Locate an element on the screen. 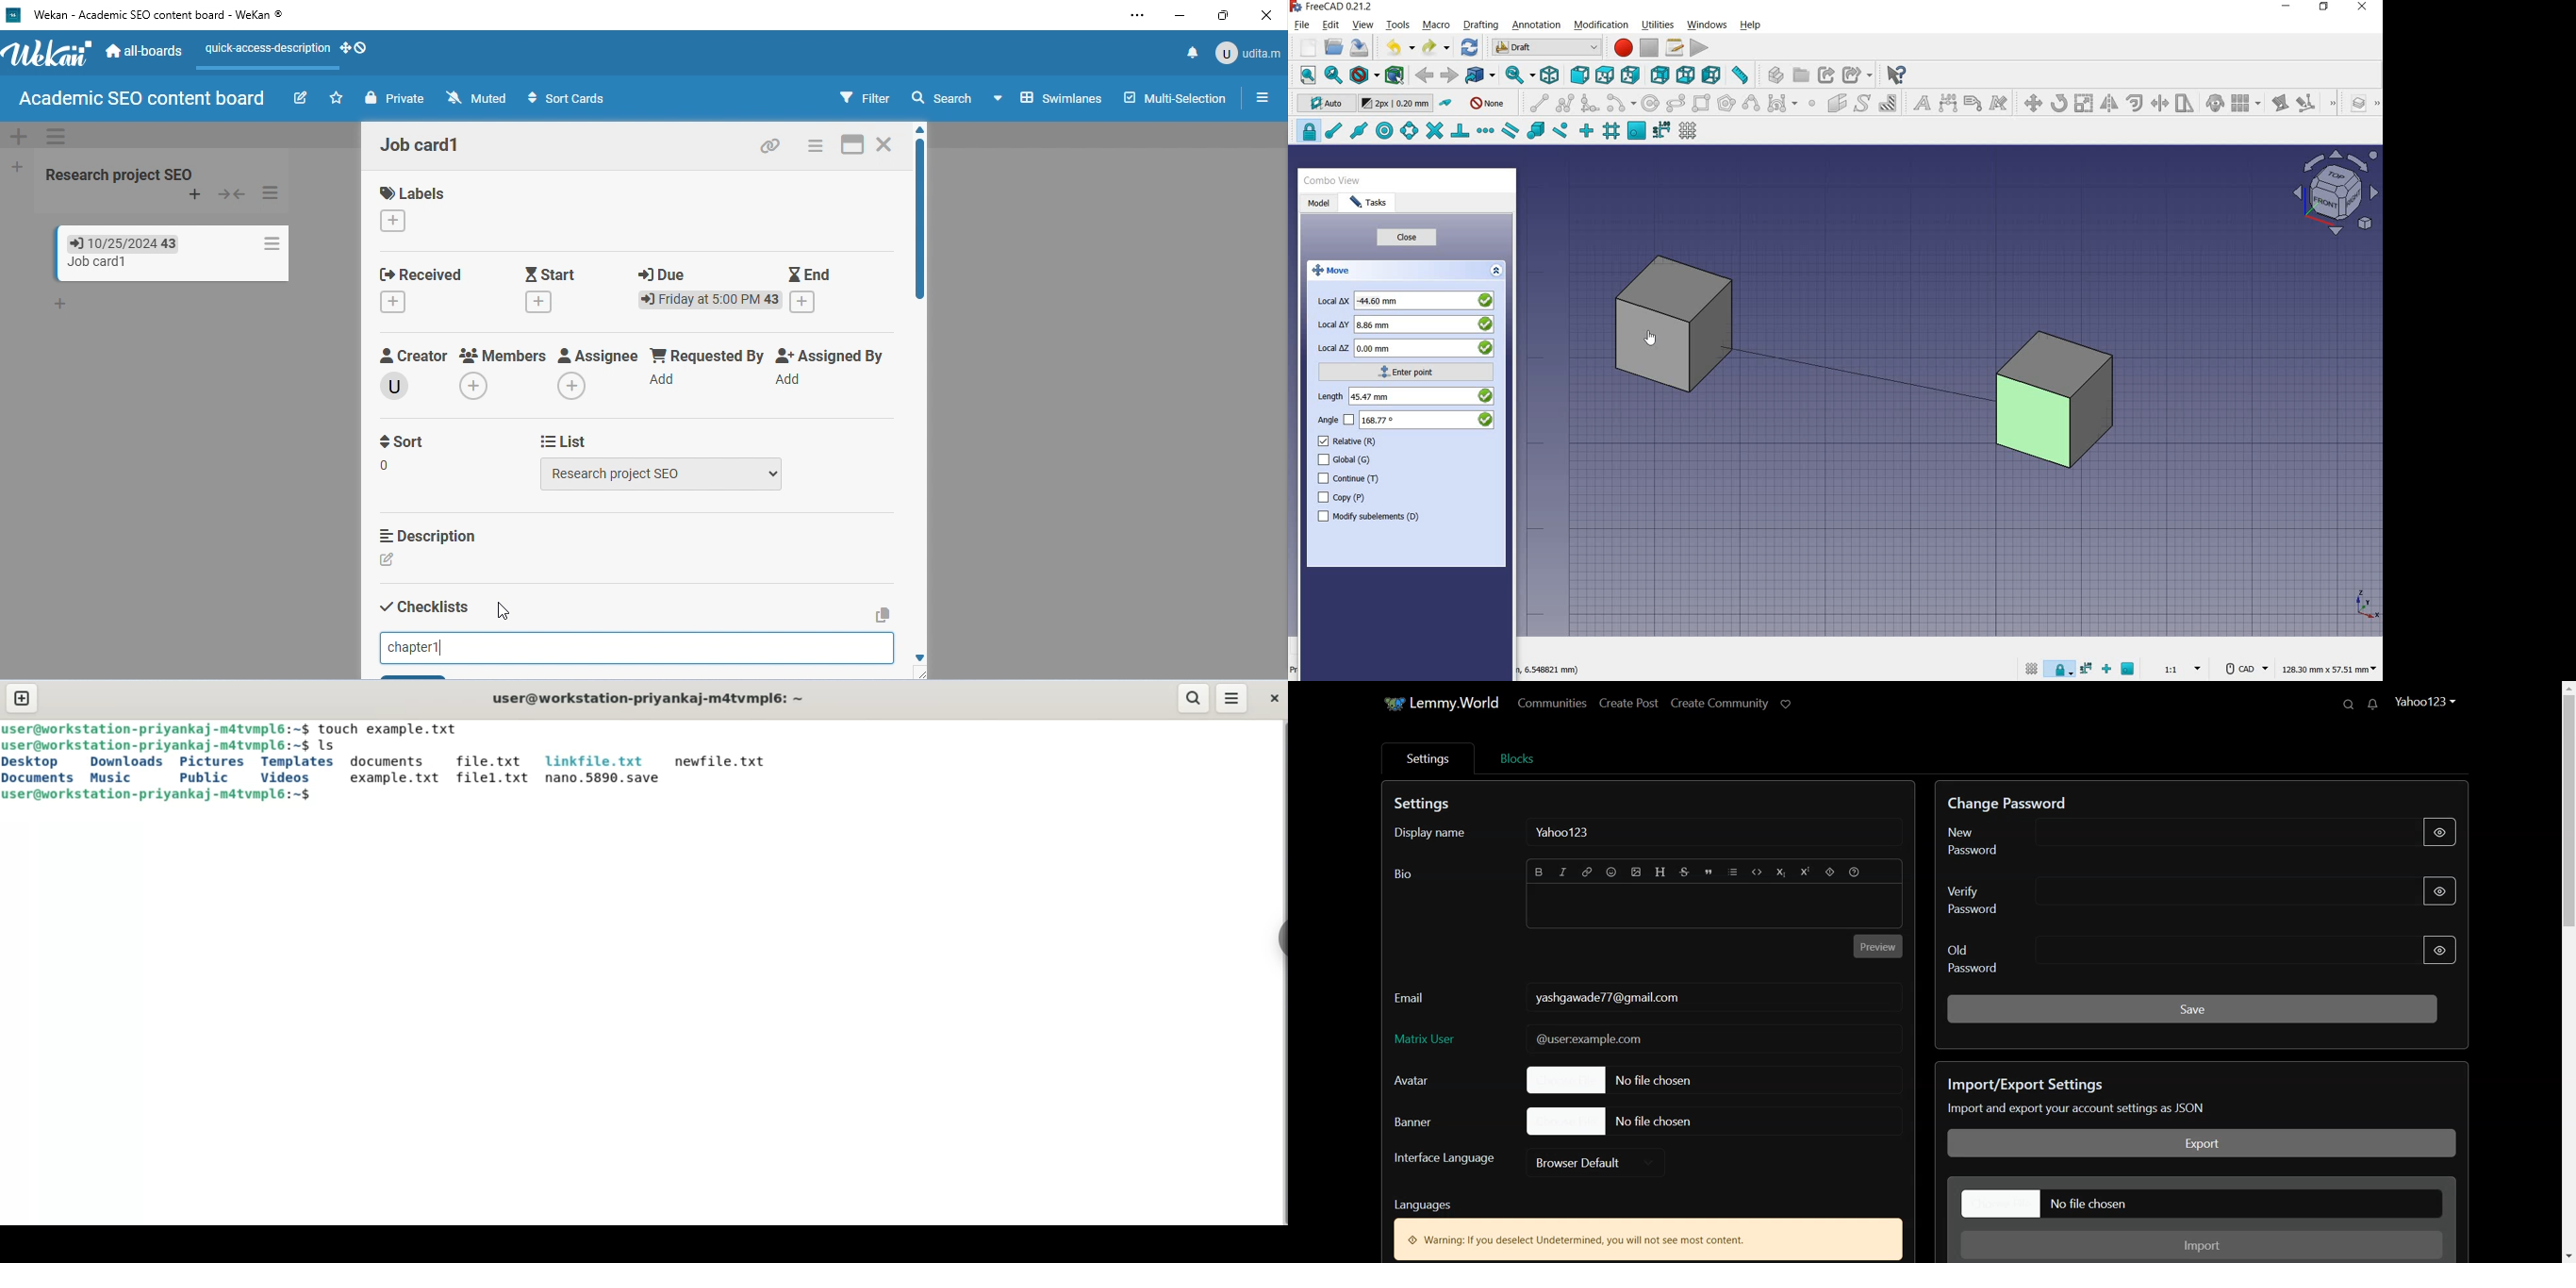 This screenshot has width=2576, height=1288. stop macro recording is located at coordinates (1647, 49).